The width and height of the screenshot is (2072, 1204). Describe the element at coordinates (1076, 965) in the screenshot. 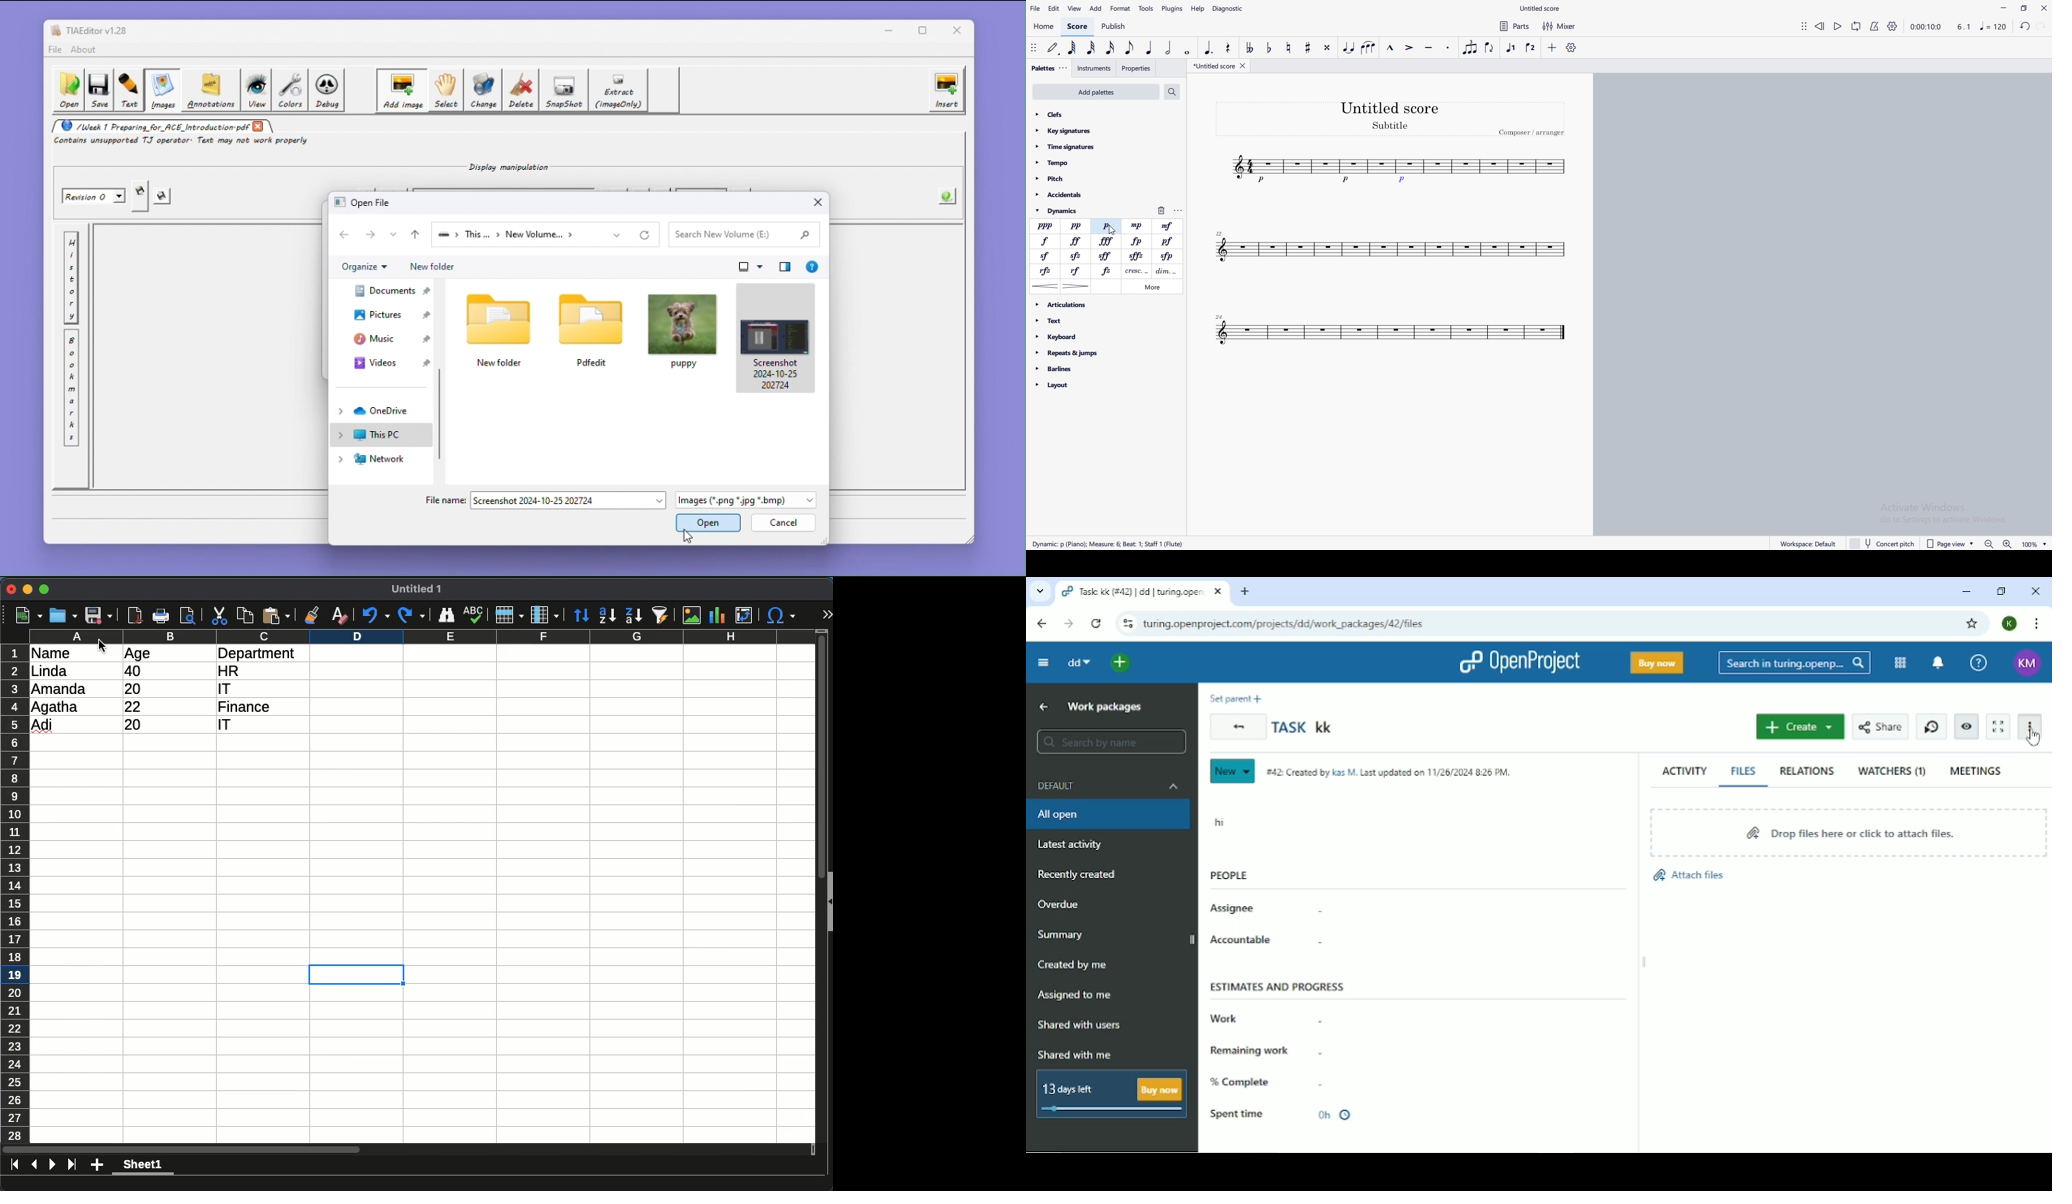

I see `Created by me` at that location.